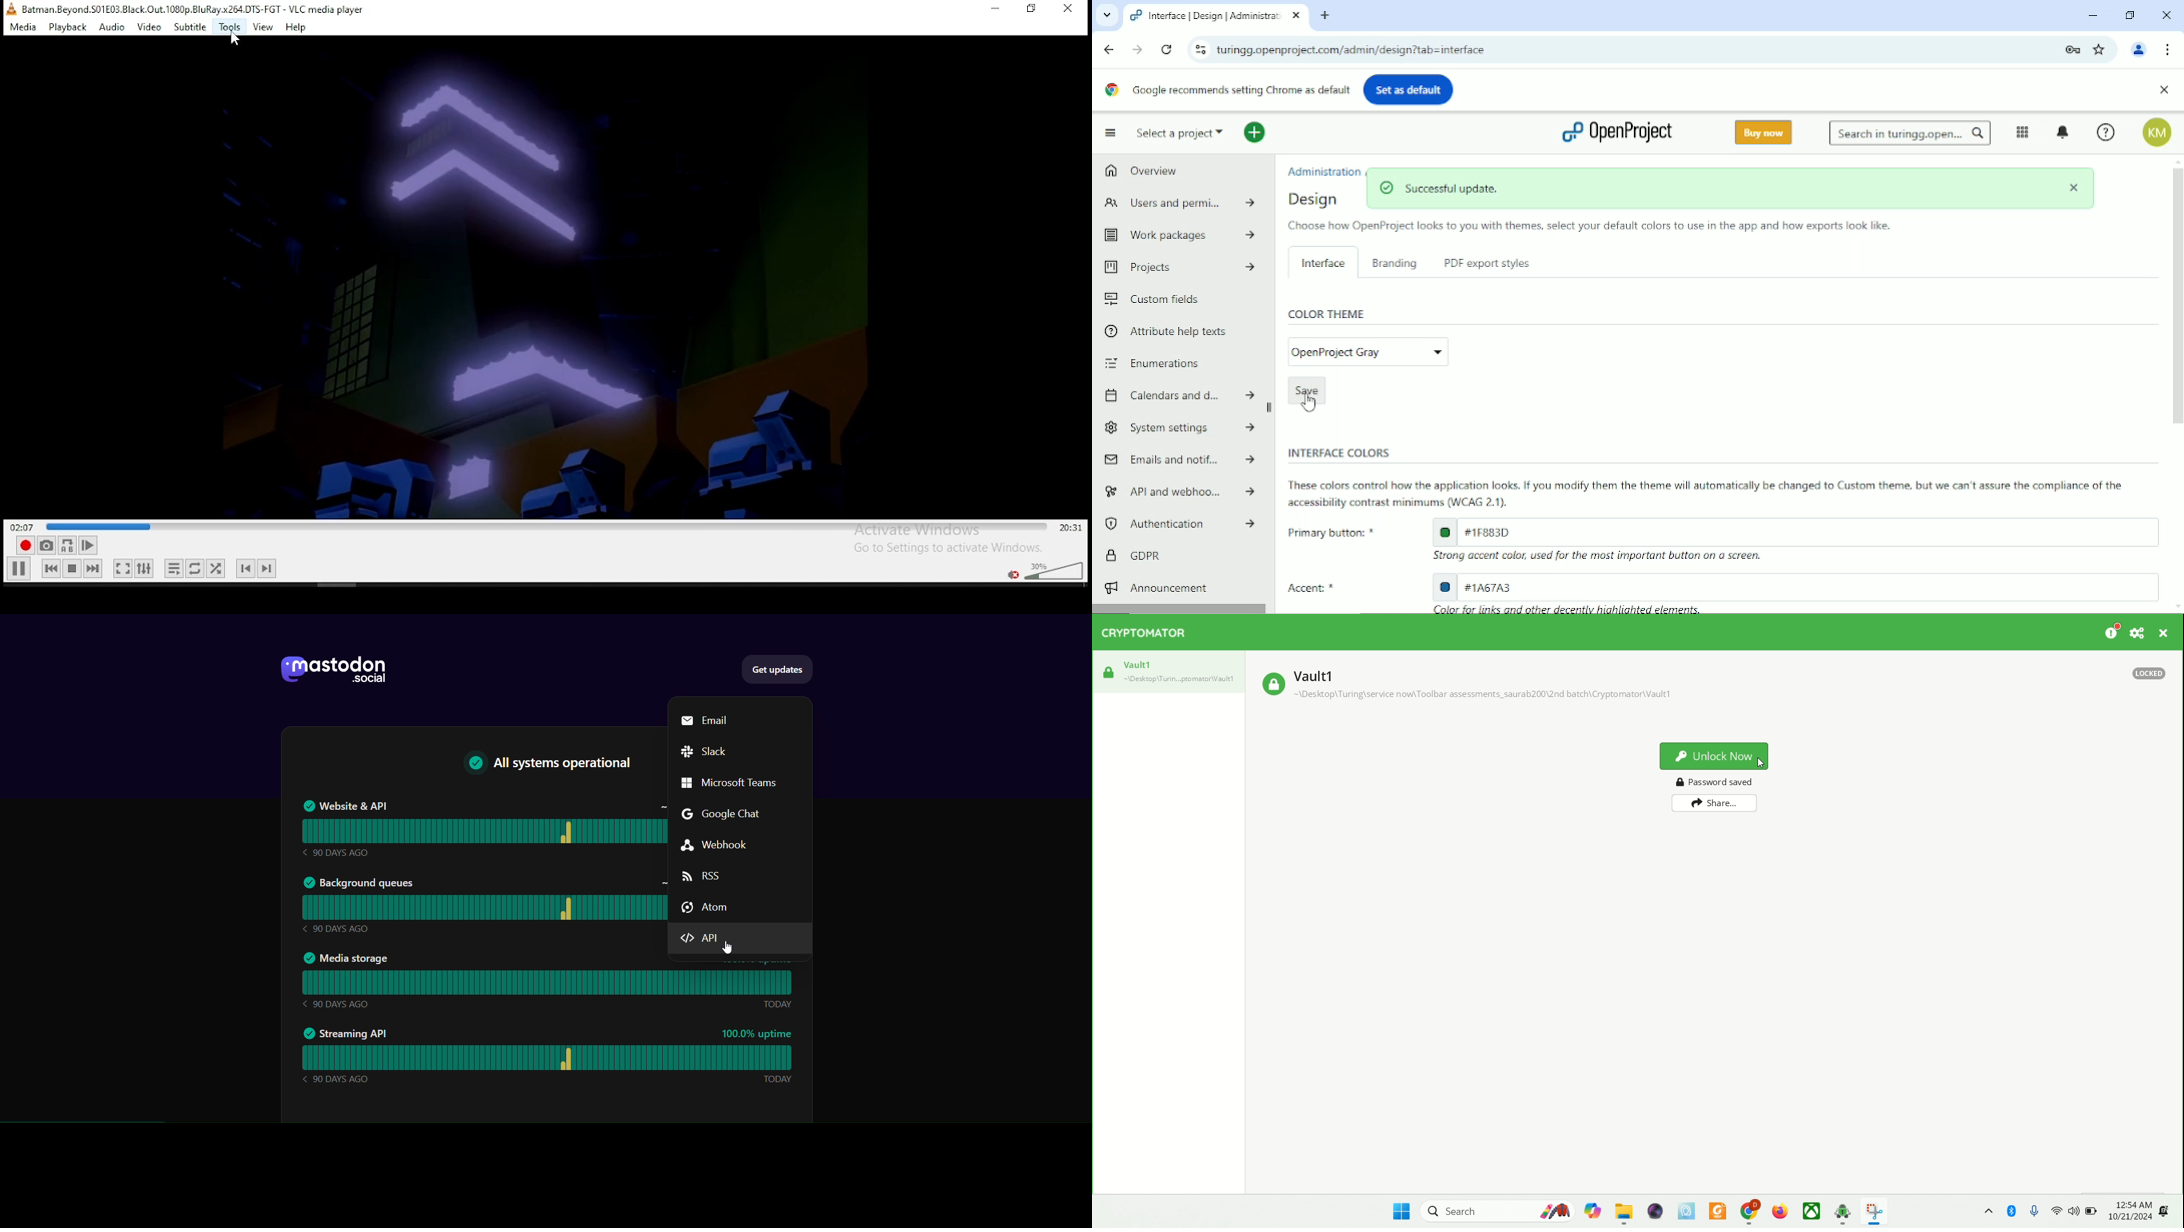 This screenshot has width=2184, height=1232. What do you see at coordinates (1179, 393) in the screenshot?
I see `Calendars and dates` at bounding box center [1179, 393].